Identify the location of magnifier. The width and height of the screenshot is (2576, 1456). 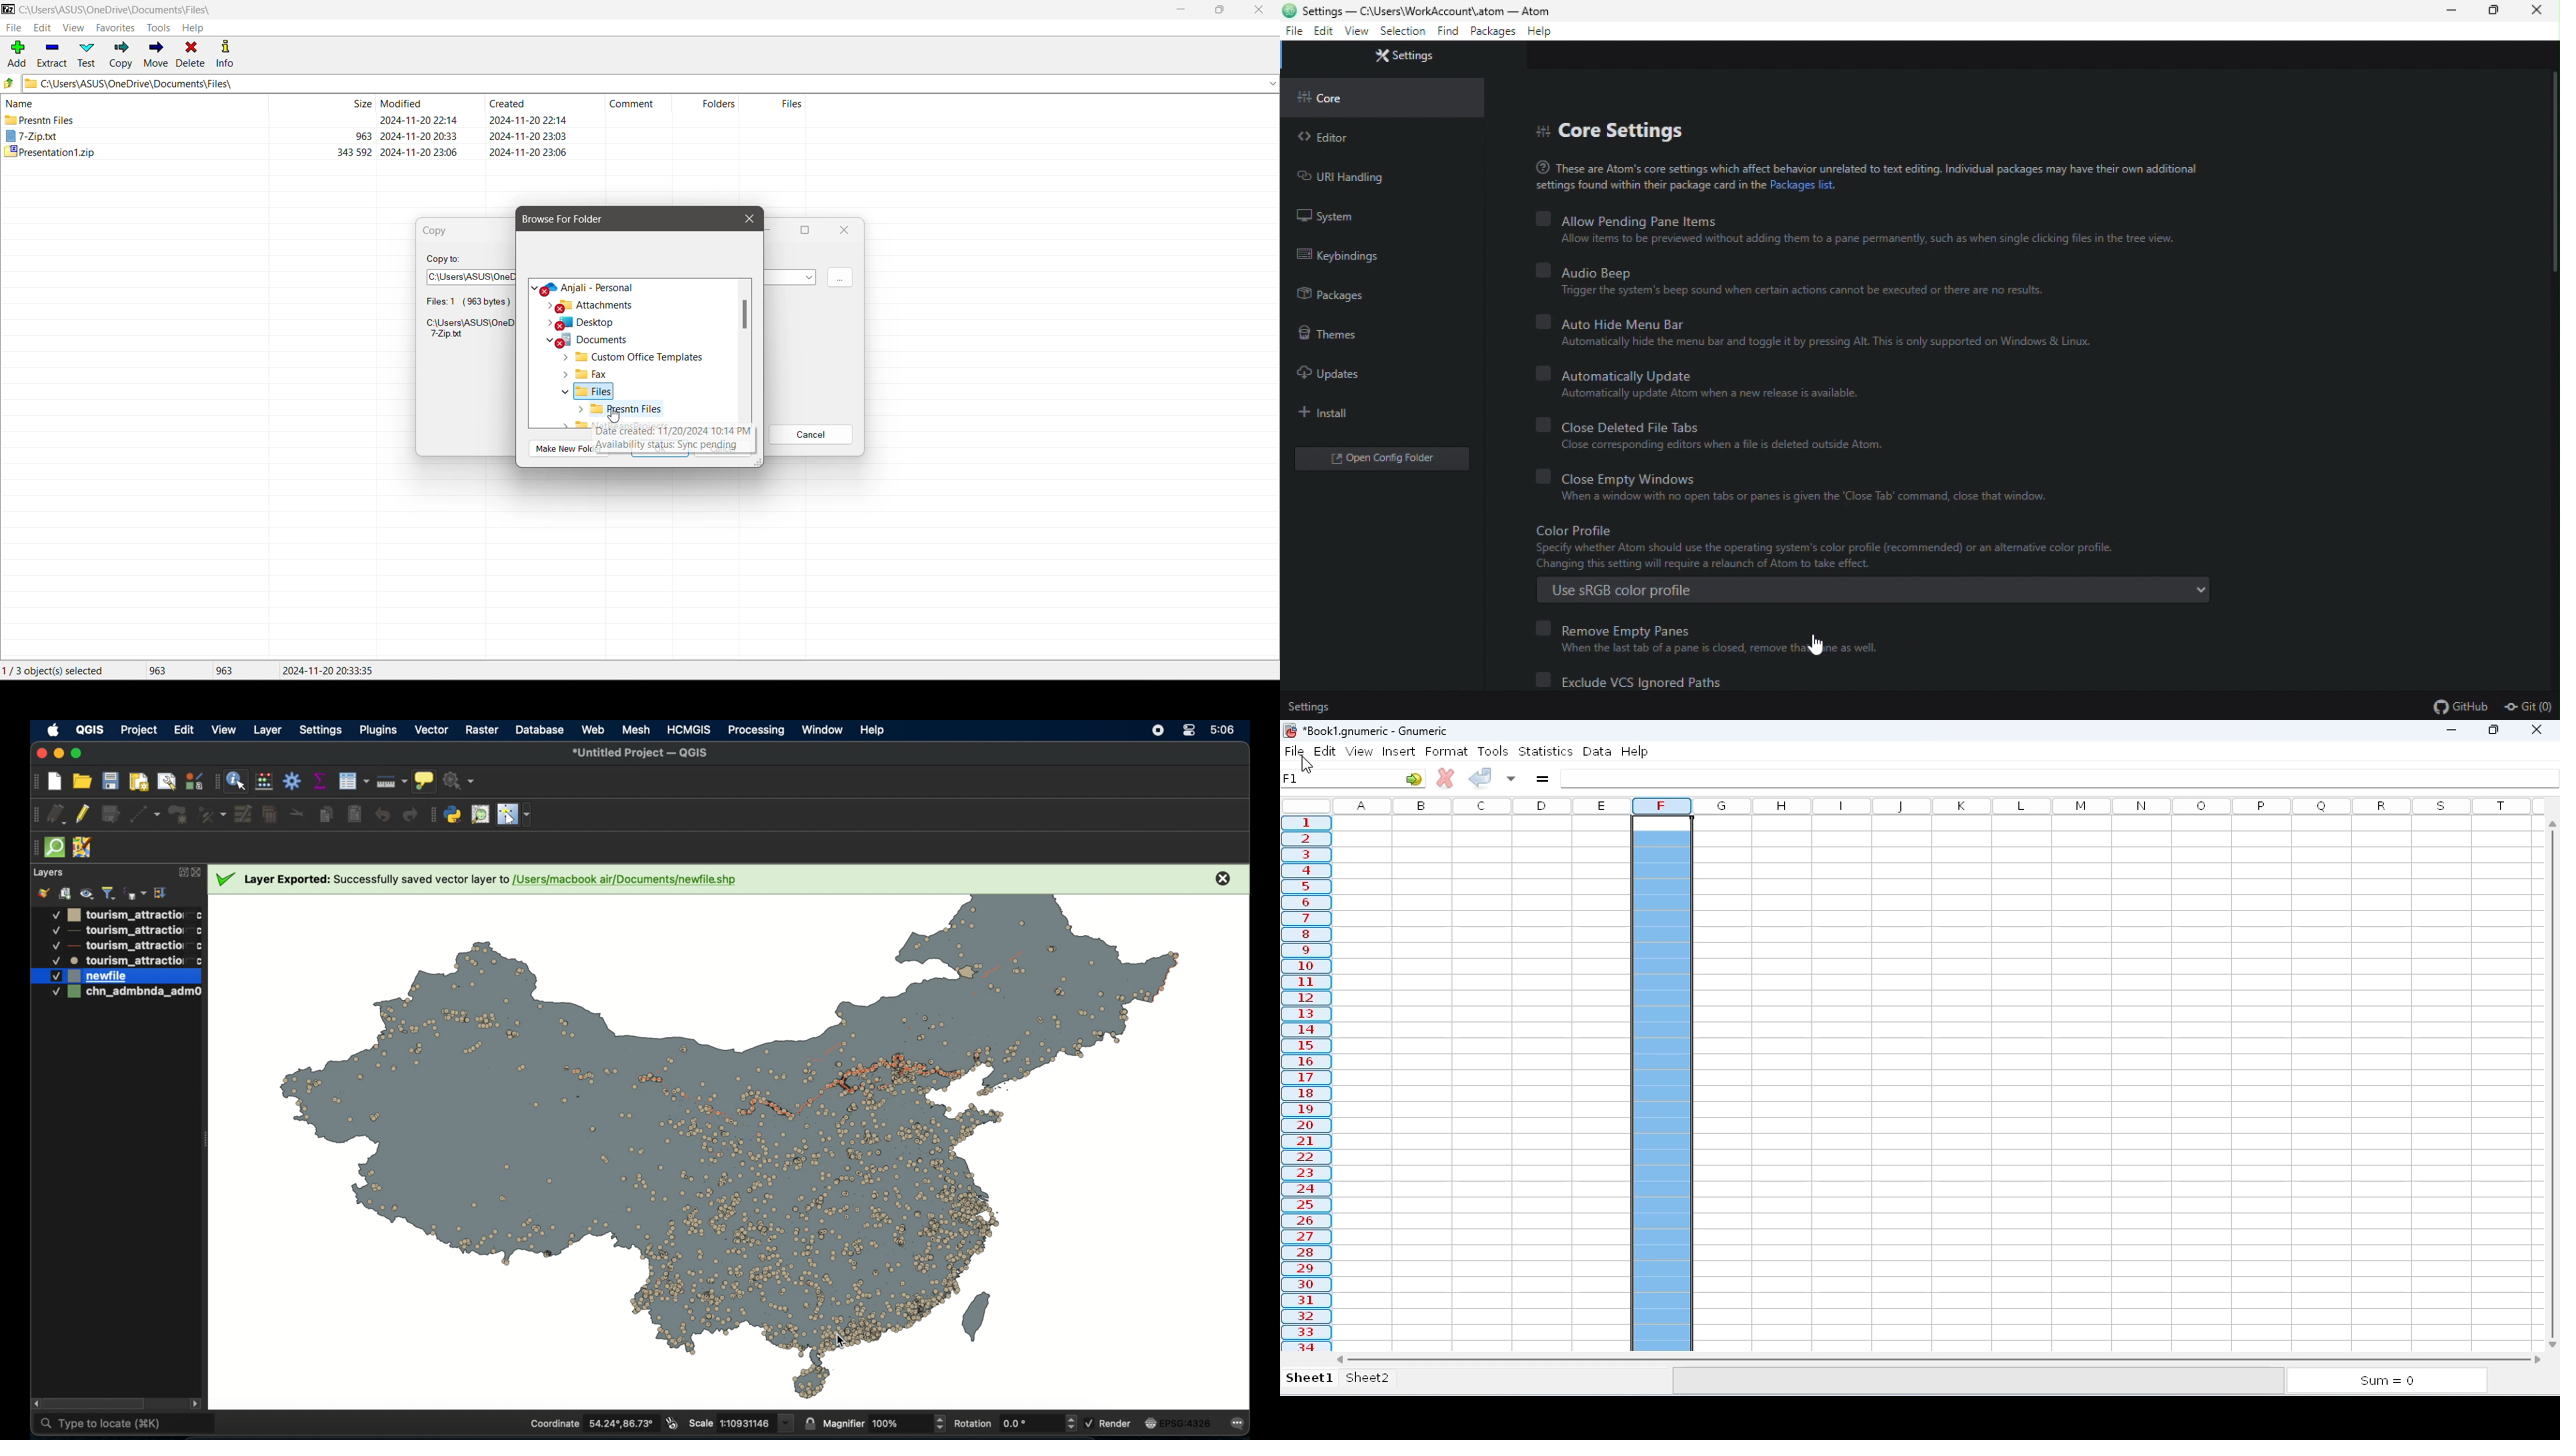
(883, 1422).